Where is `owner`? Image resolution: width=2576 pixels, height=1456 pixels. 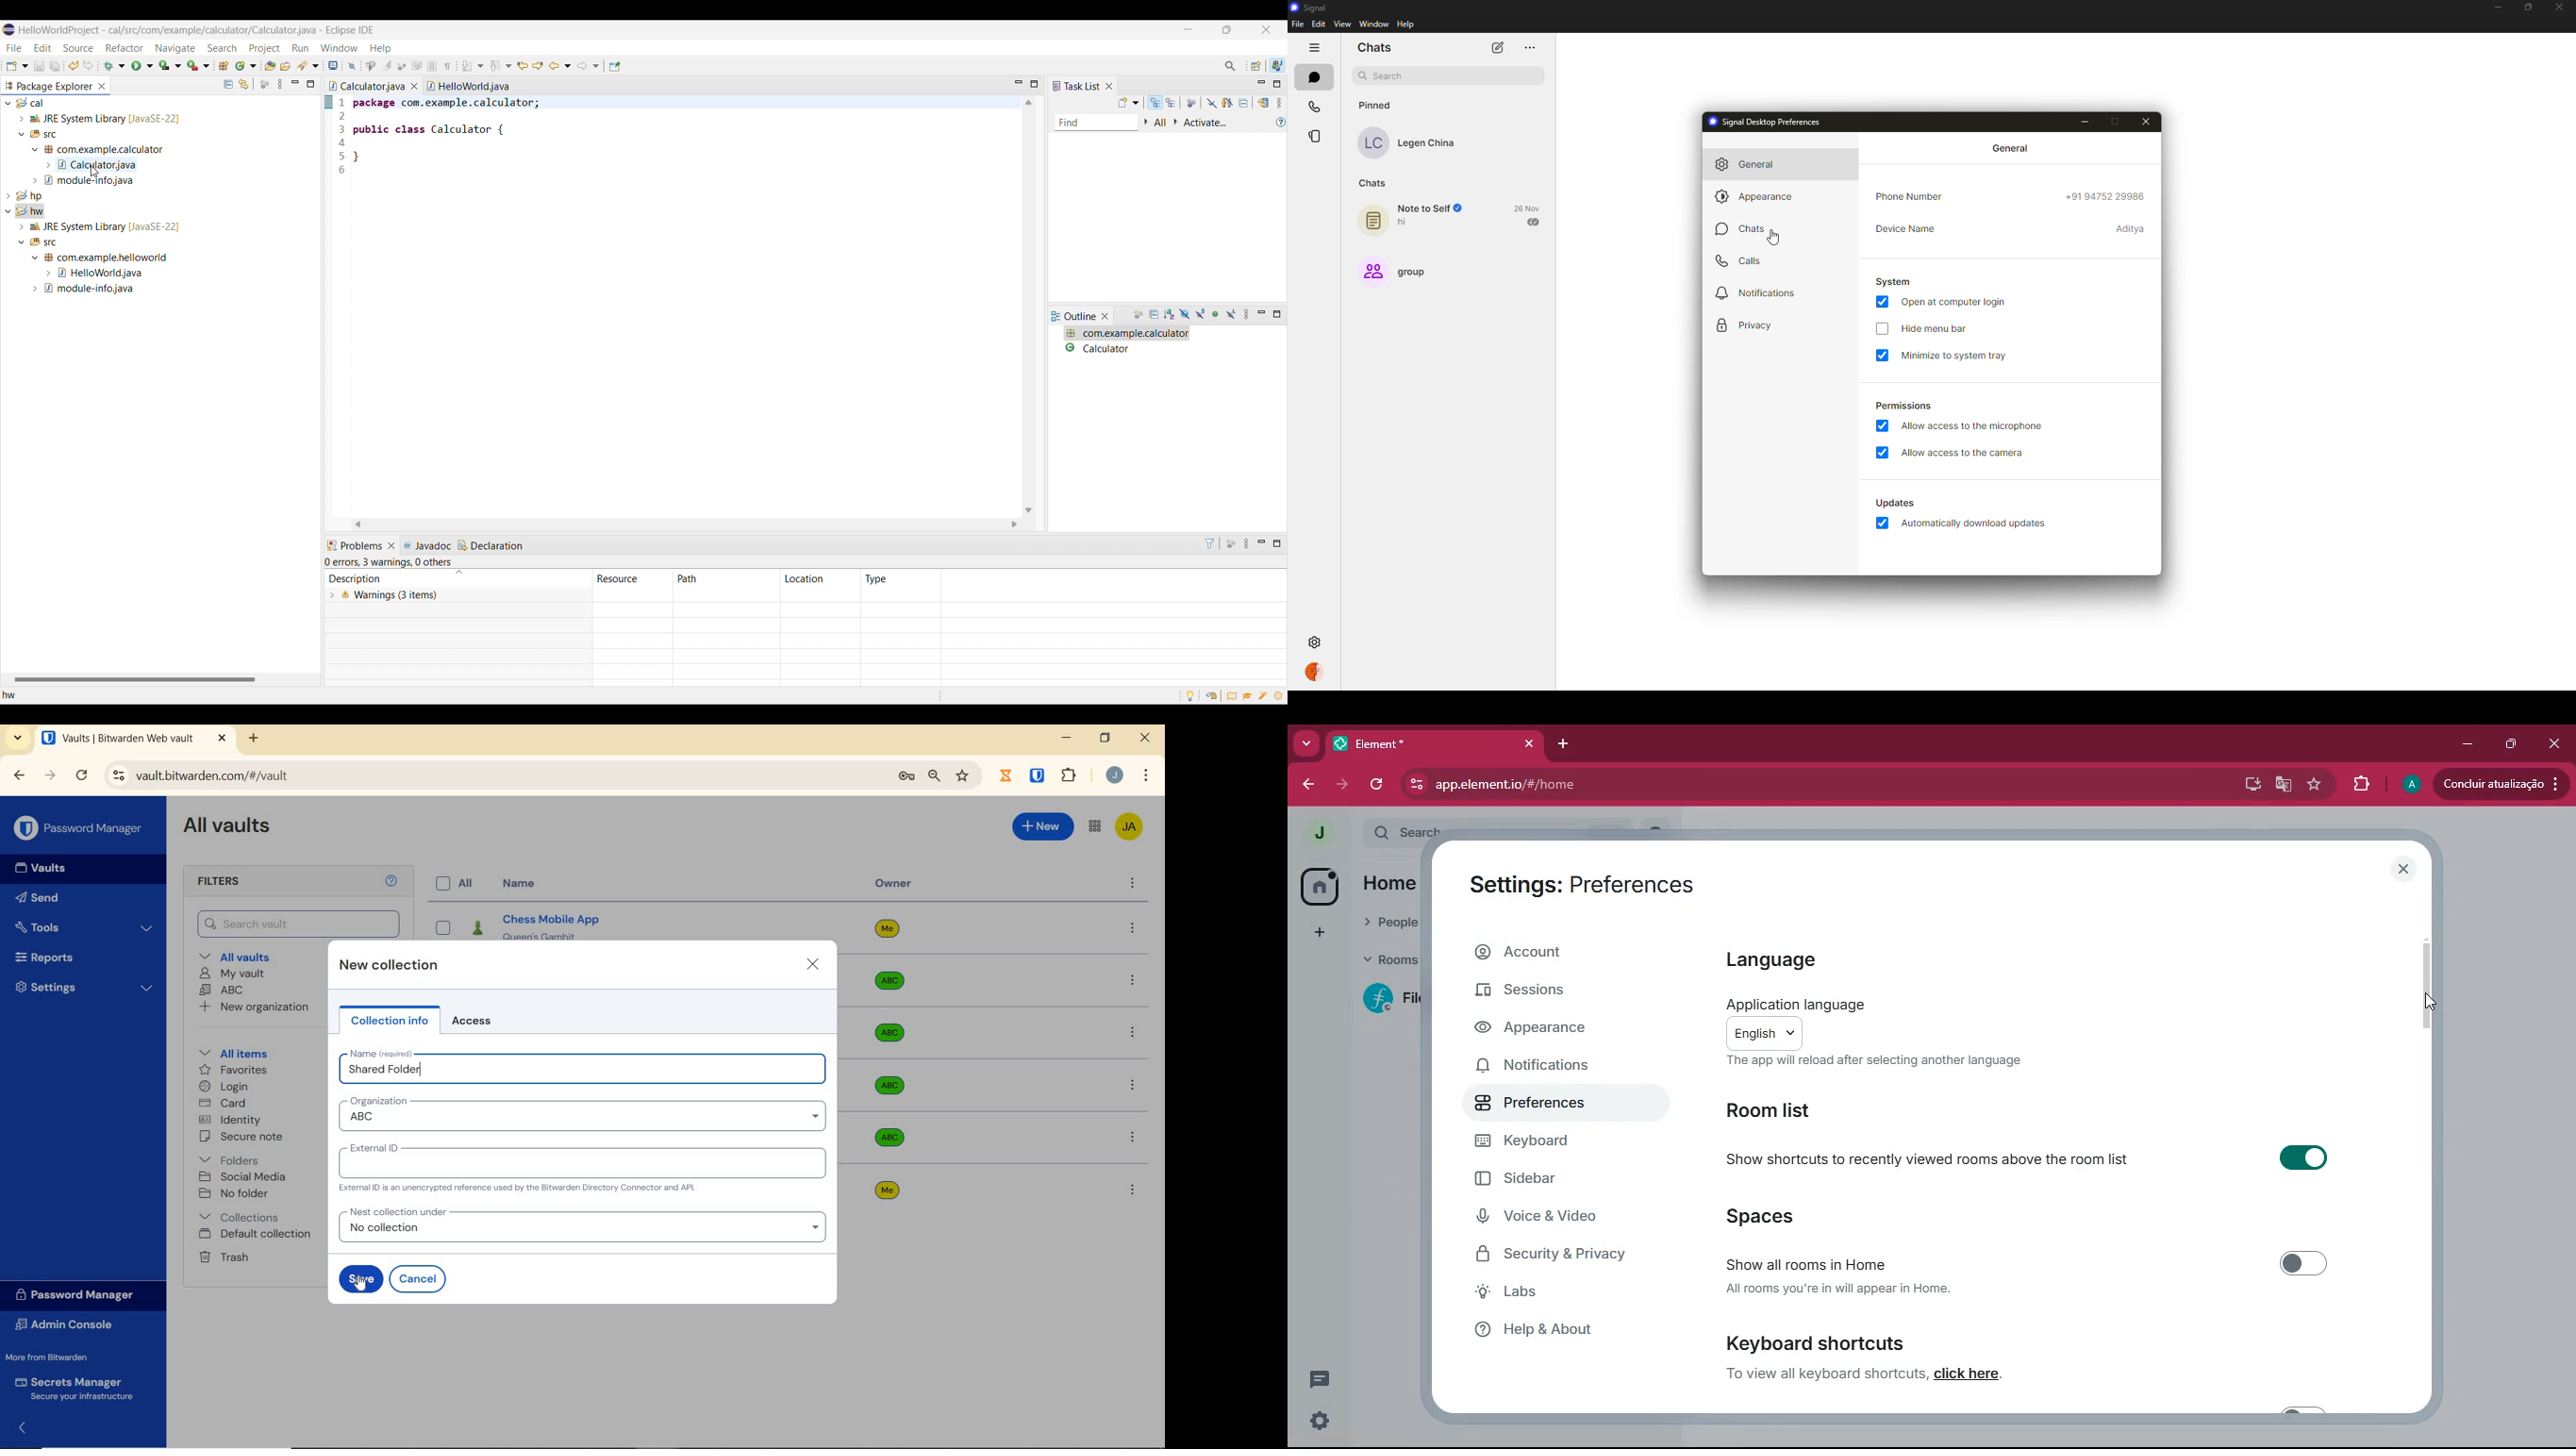 owner is located at coordinates (894, 885).